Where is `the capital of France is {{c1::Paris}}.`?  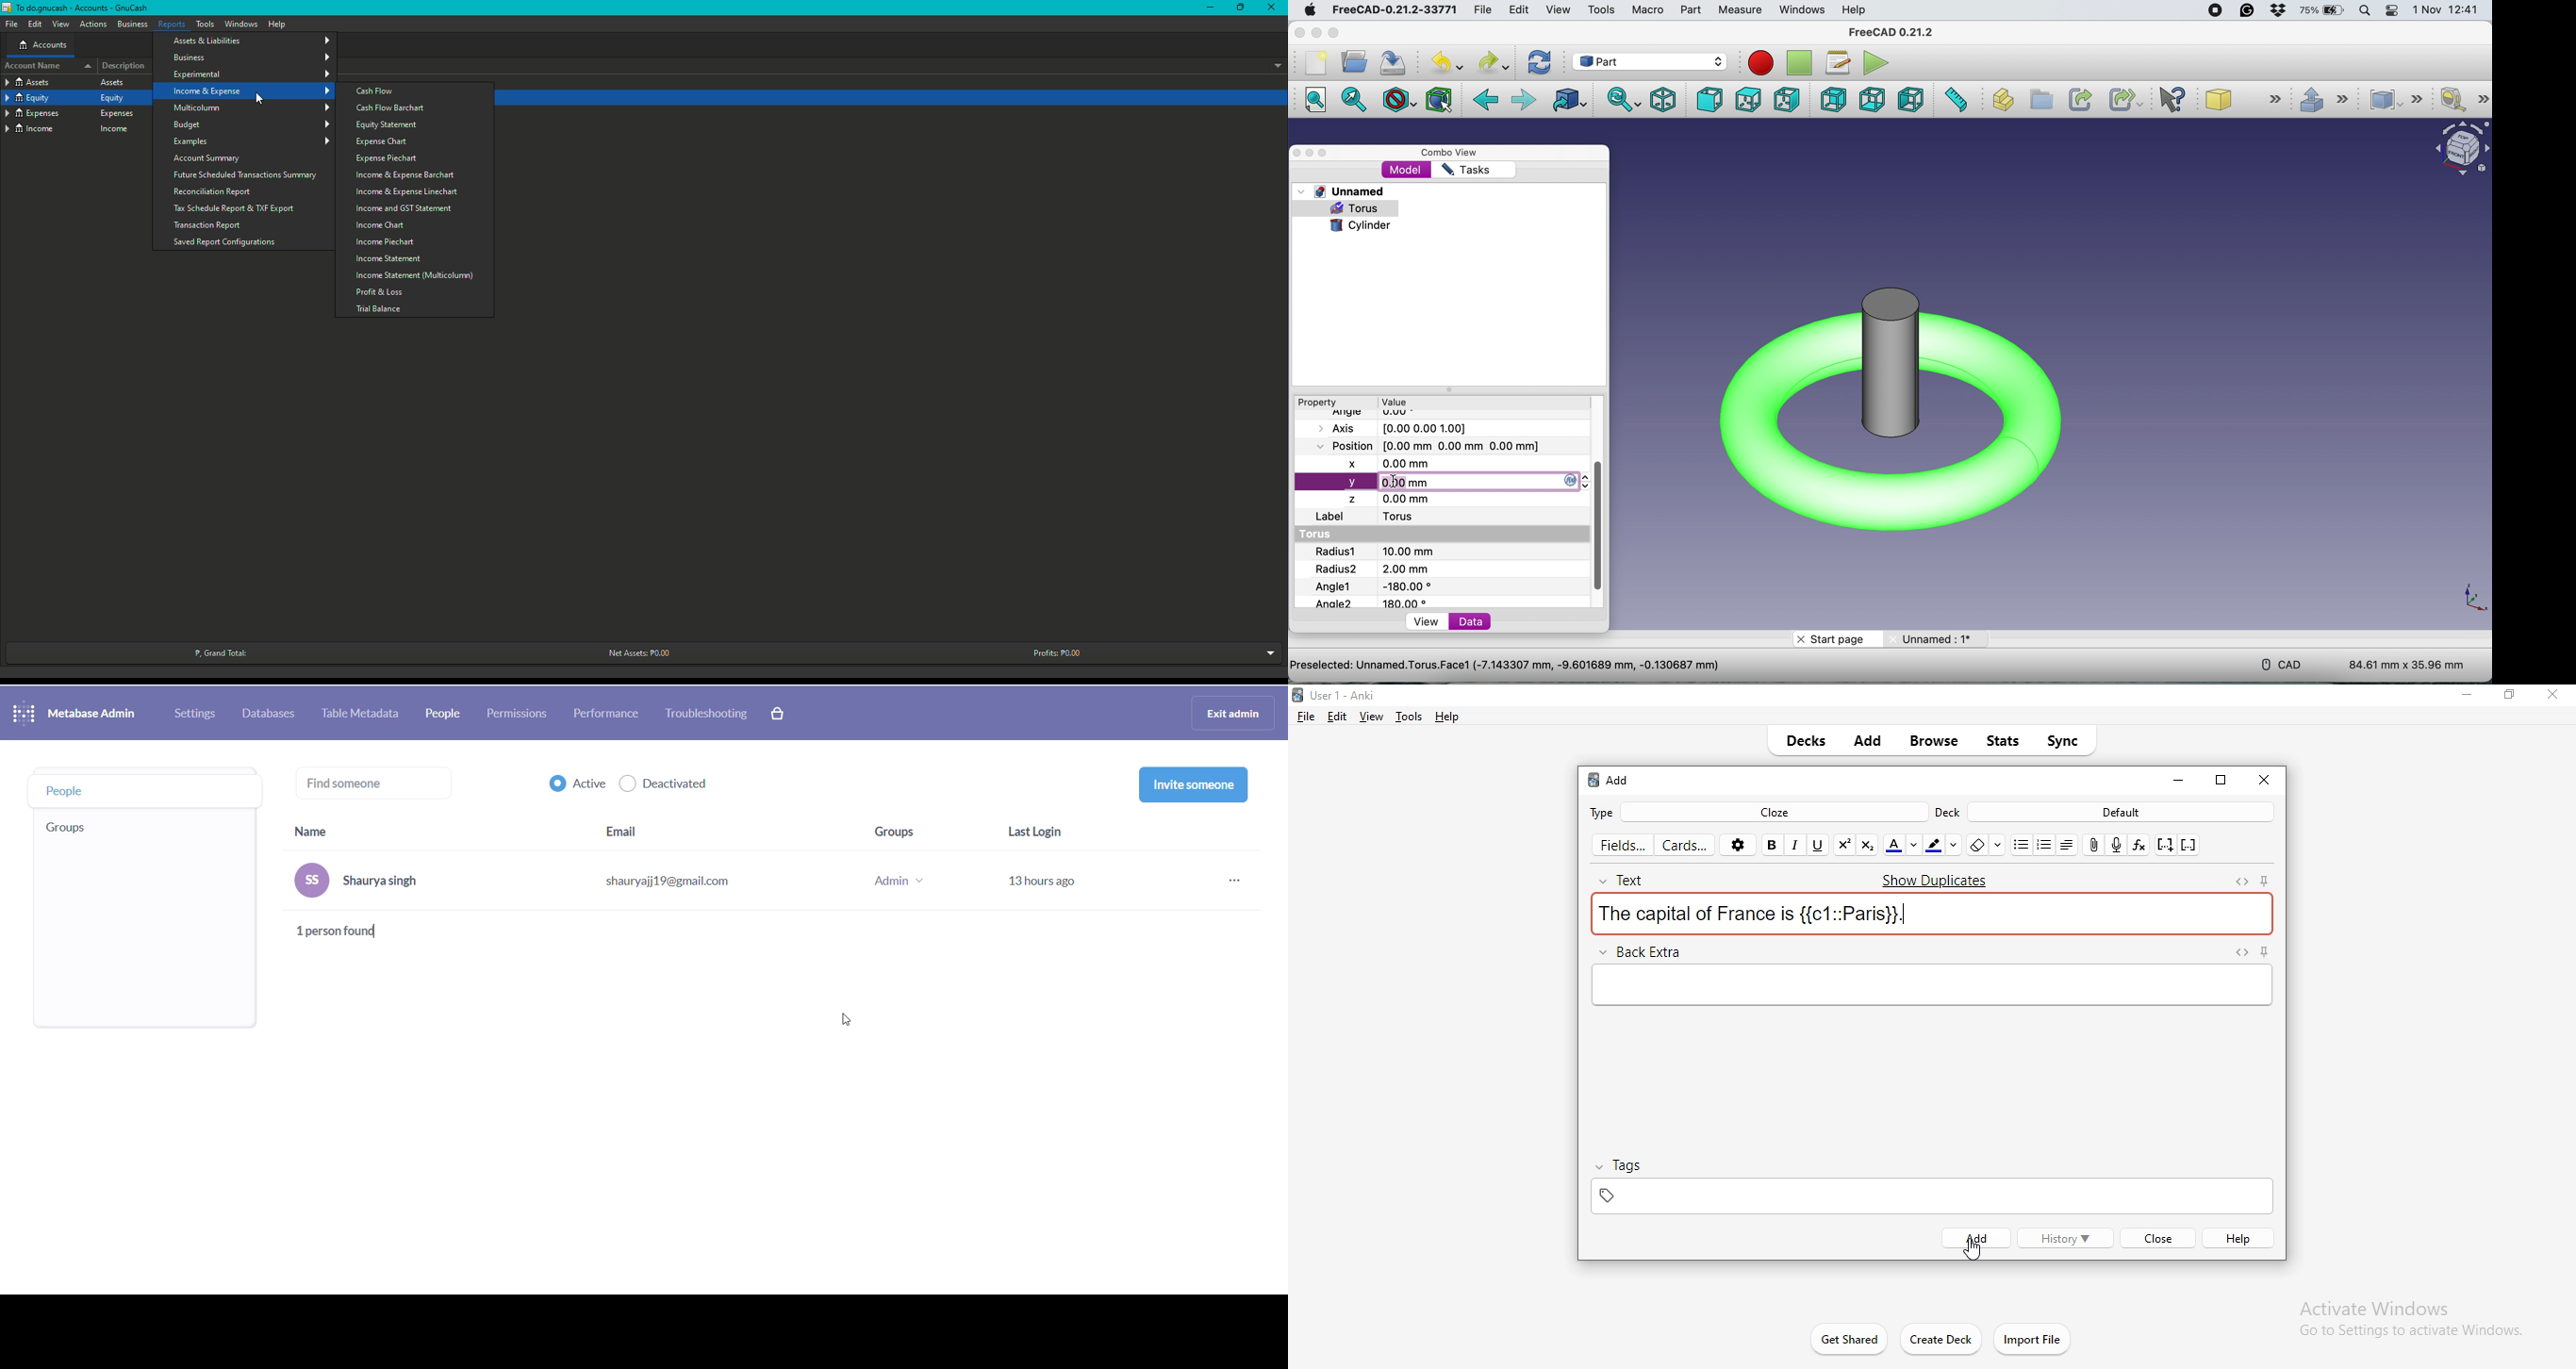
the capital of France is {{c1::Paris}}. is located at coordinates (1935, 914).